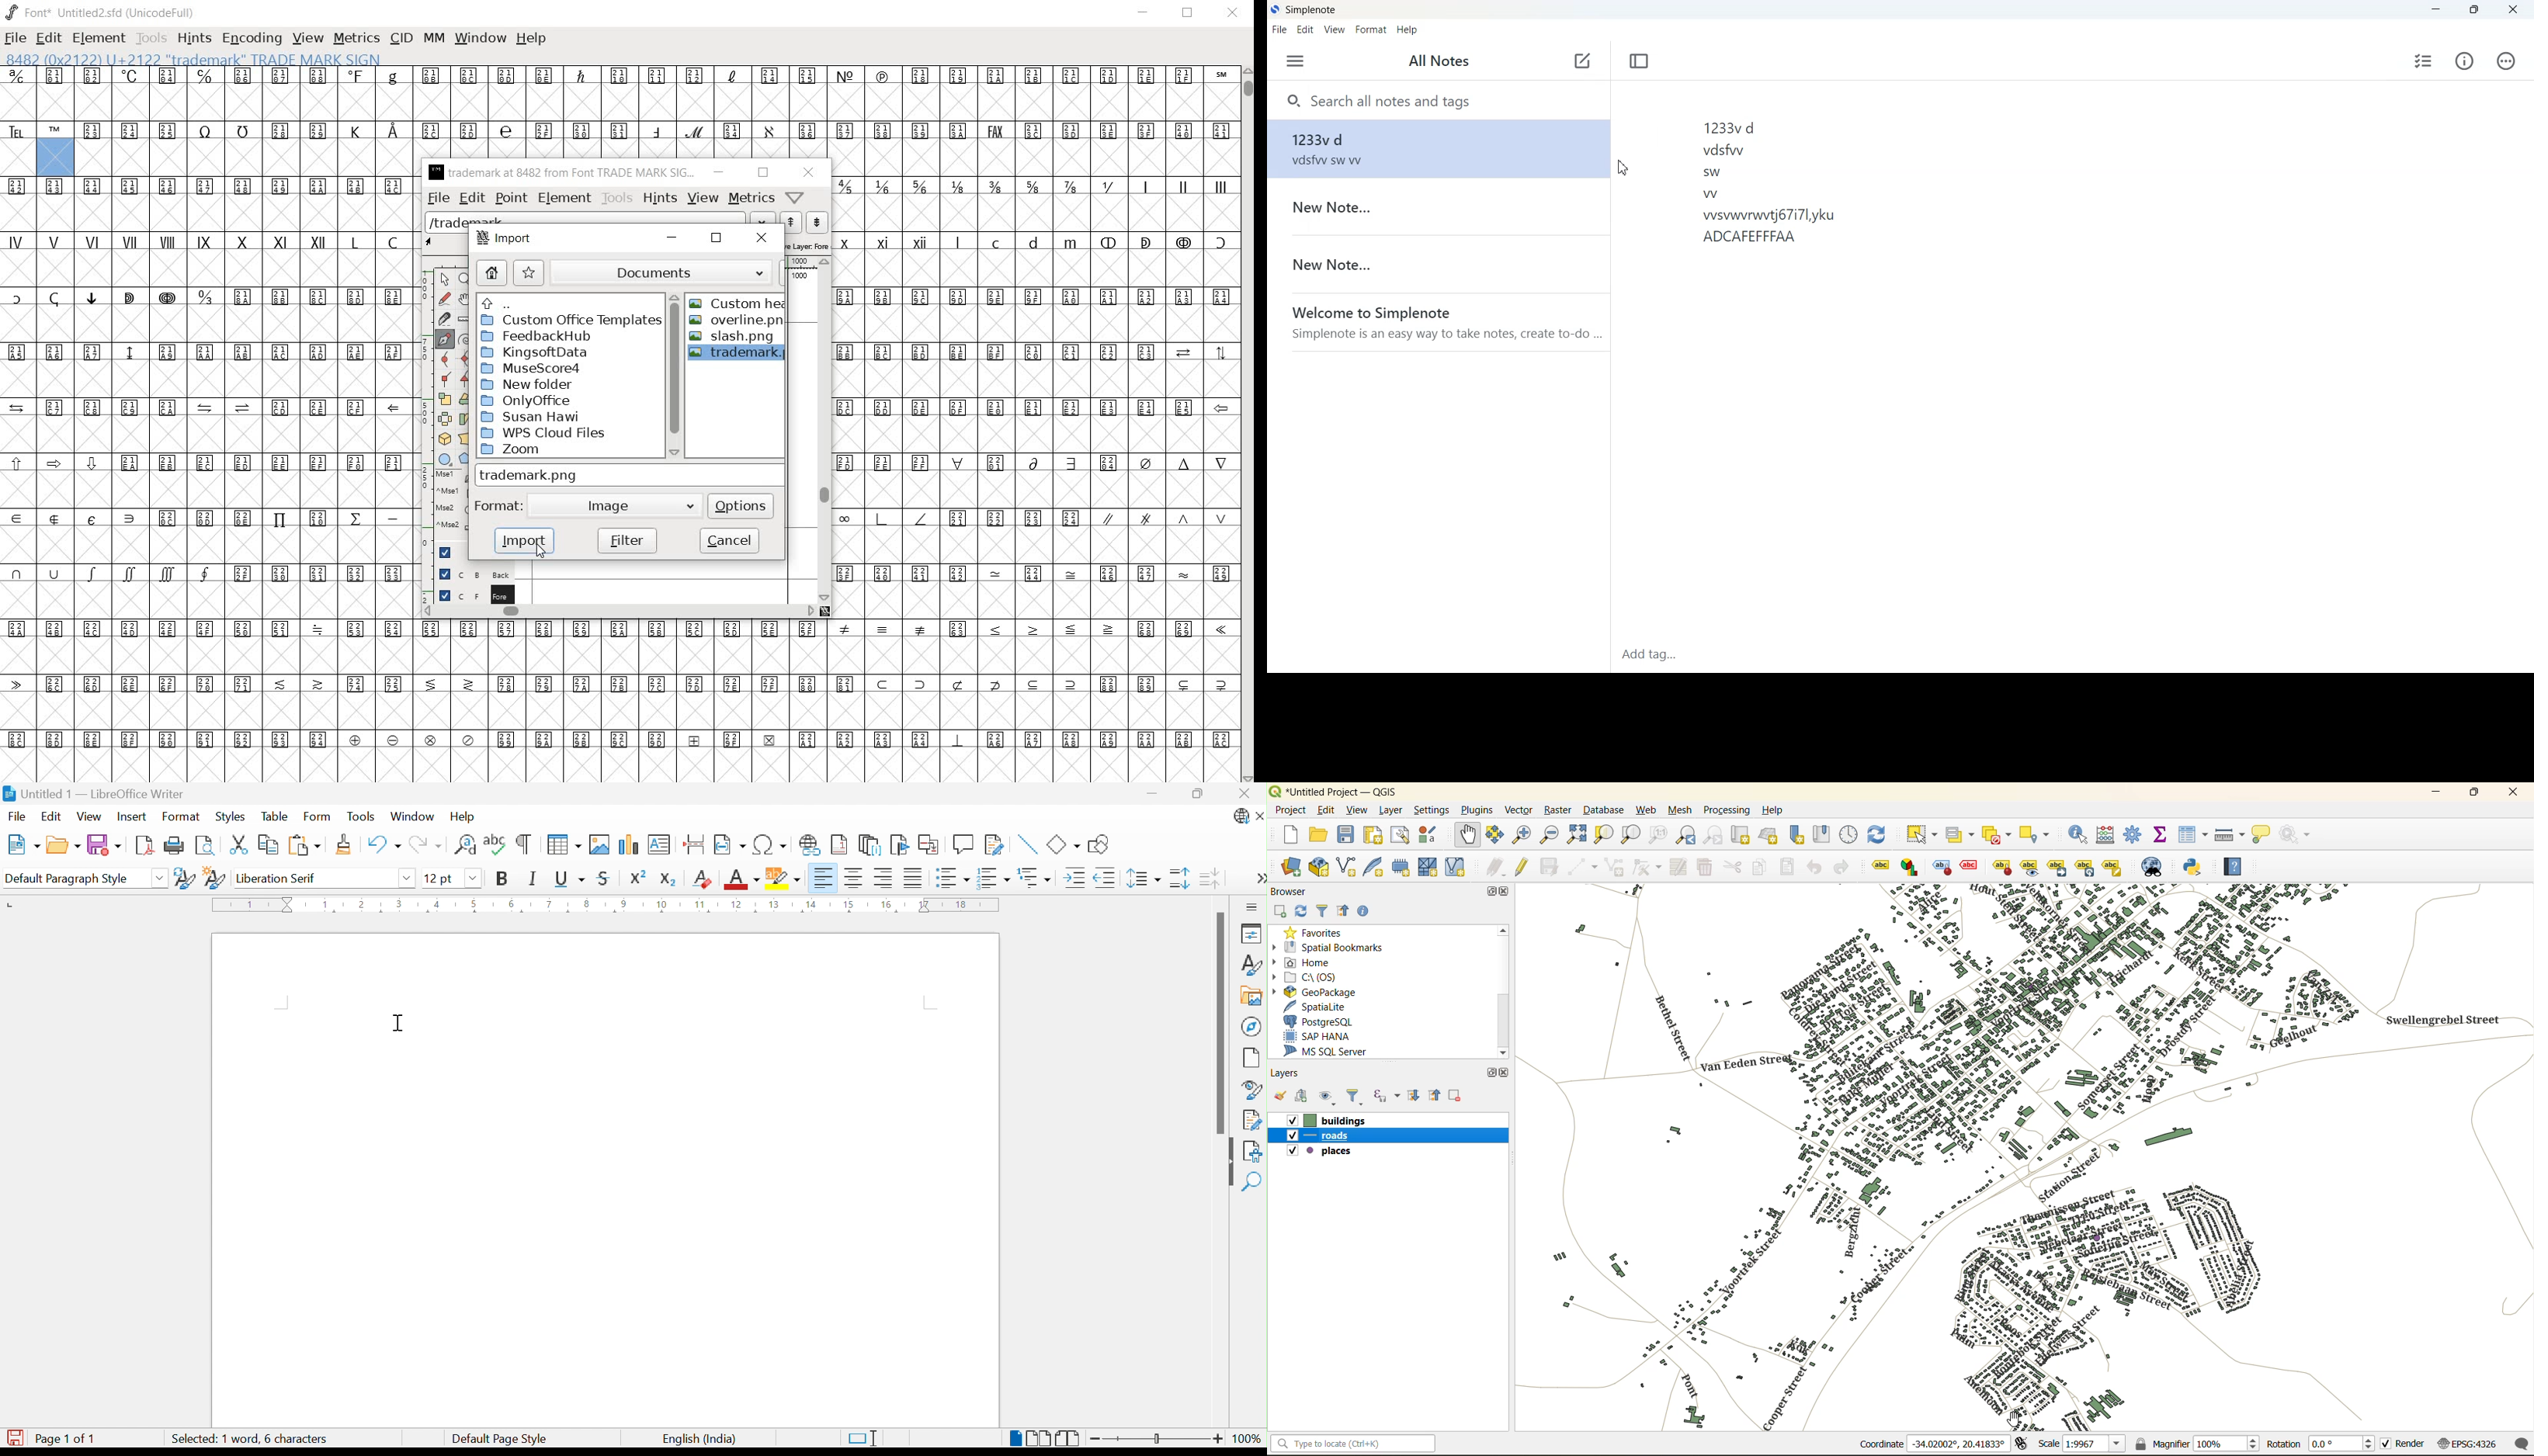 Image resolution: width=2548 pixels, height=1456 pixels. I want to click on Insert checklist, so click(2423, 61).